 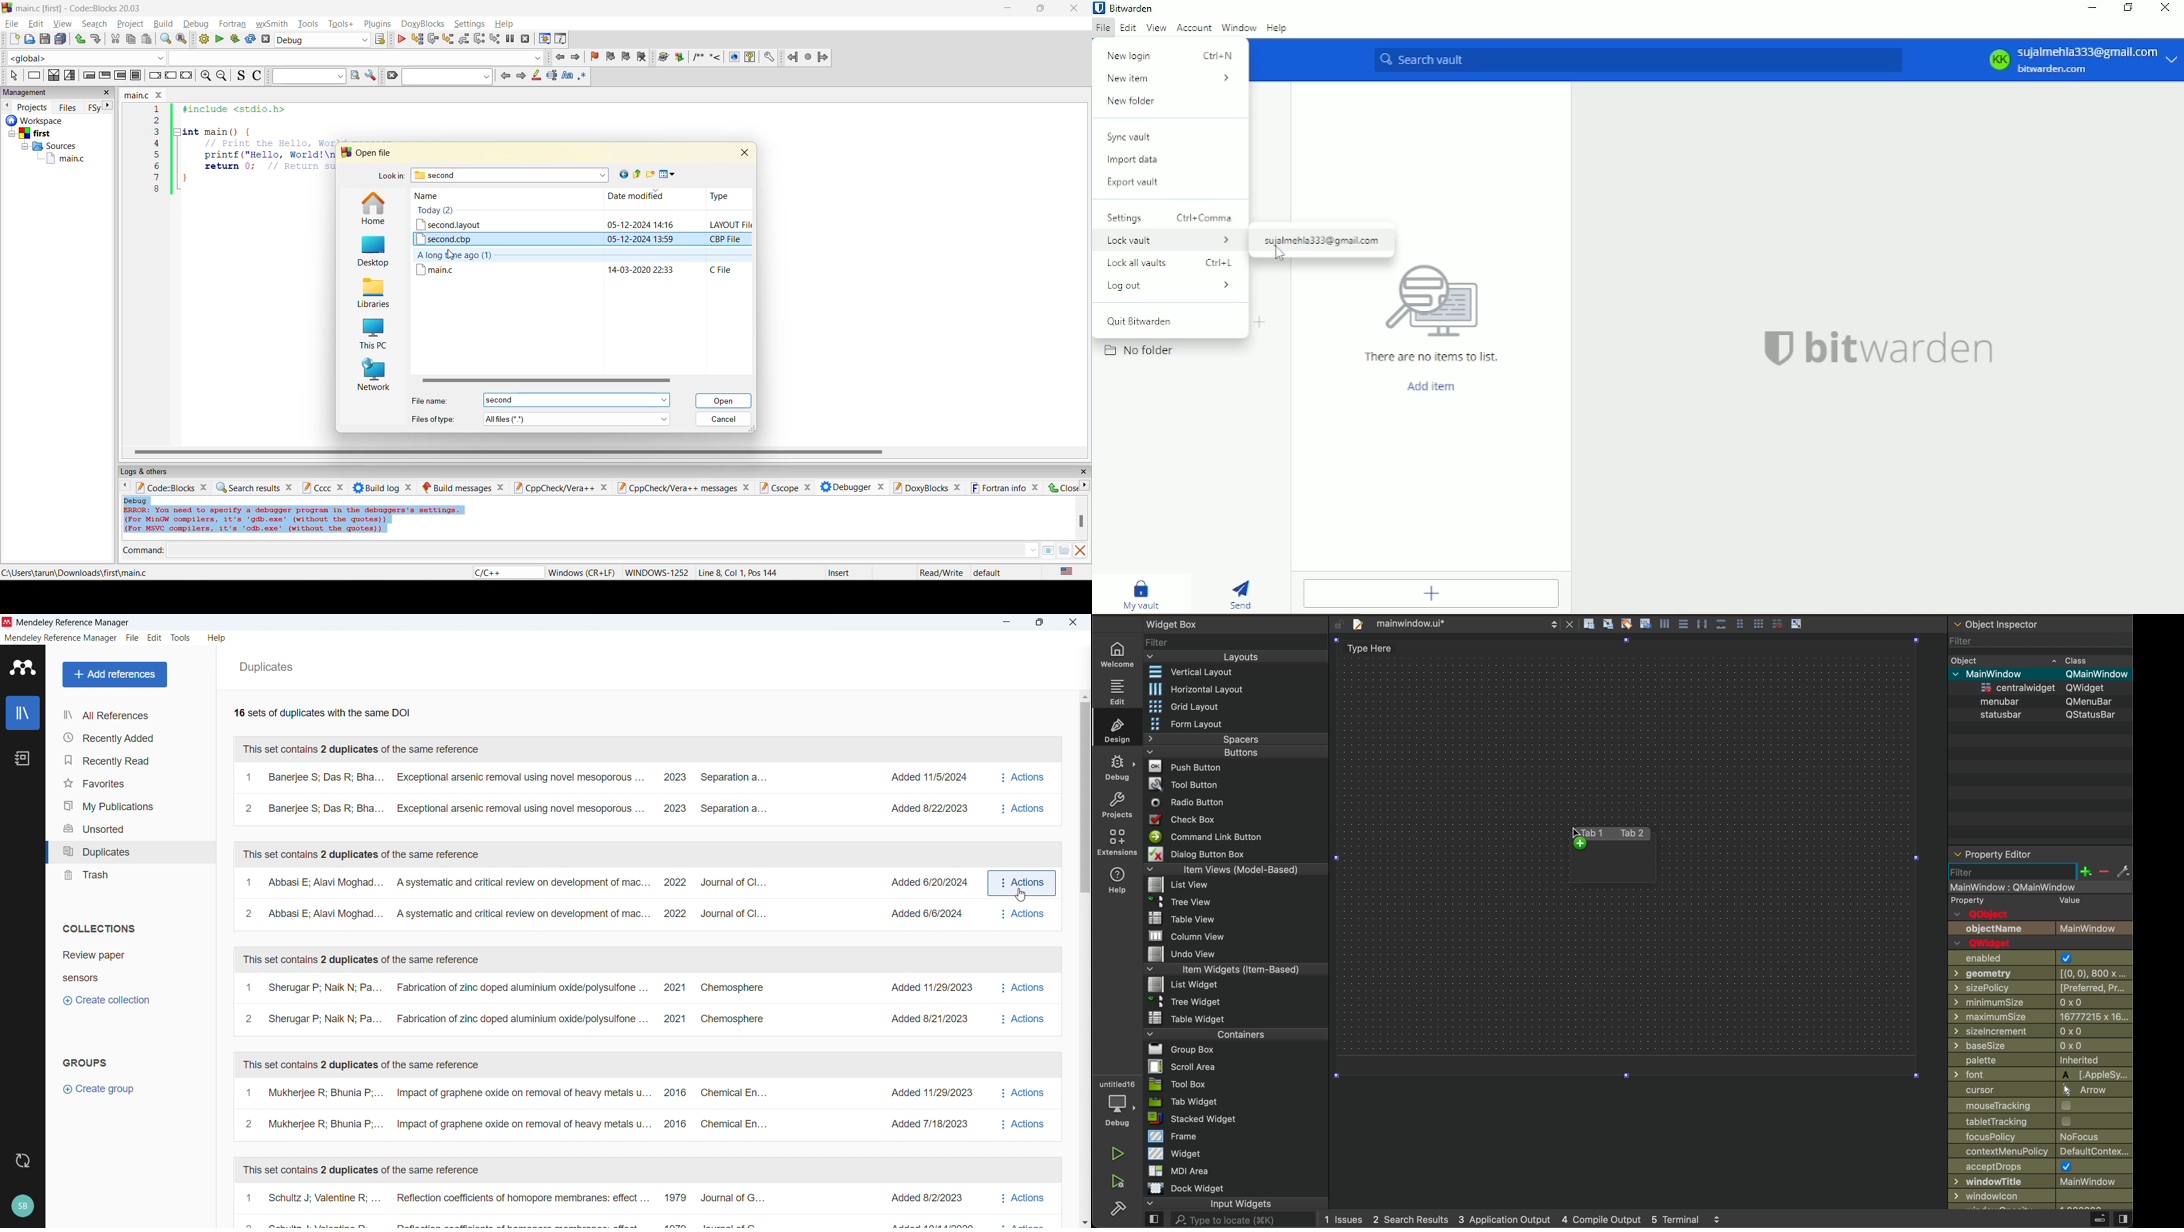 What do you see at coordinates (247, 487) in the screenshot?
I see `search results` at bounding box center [247, 487].